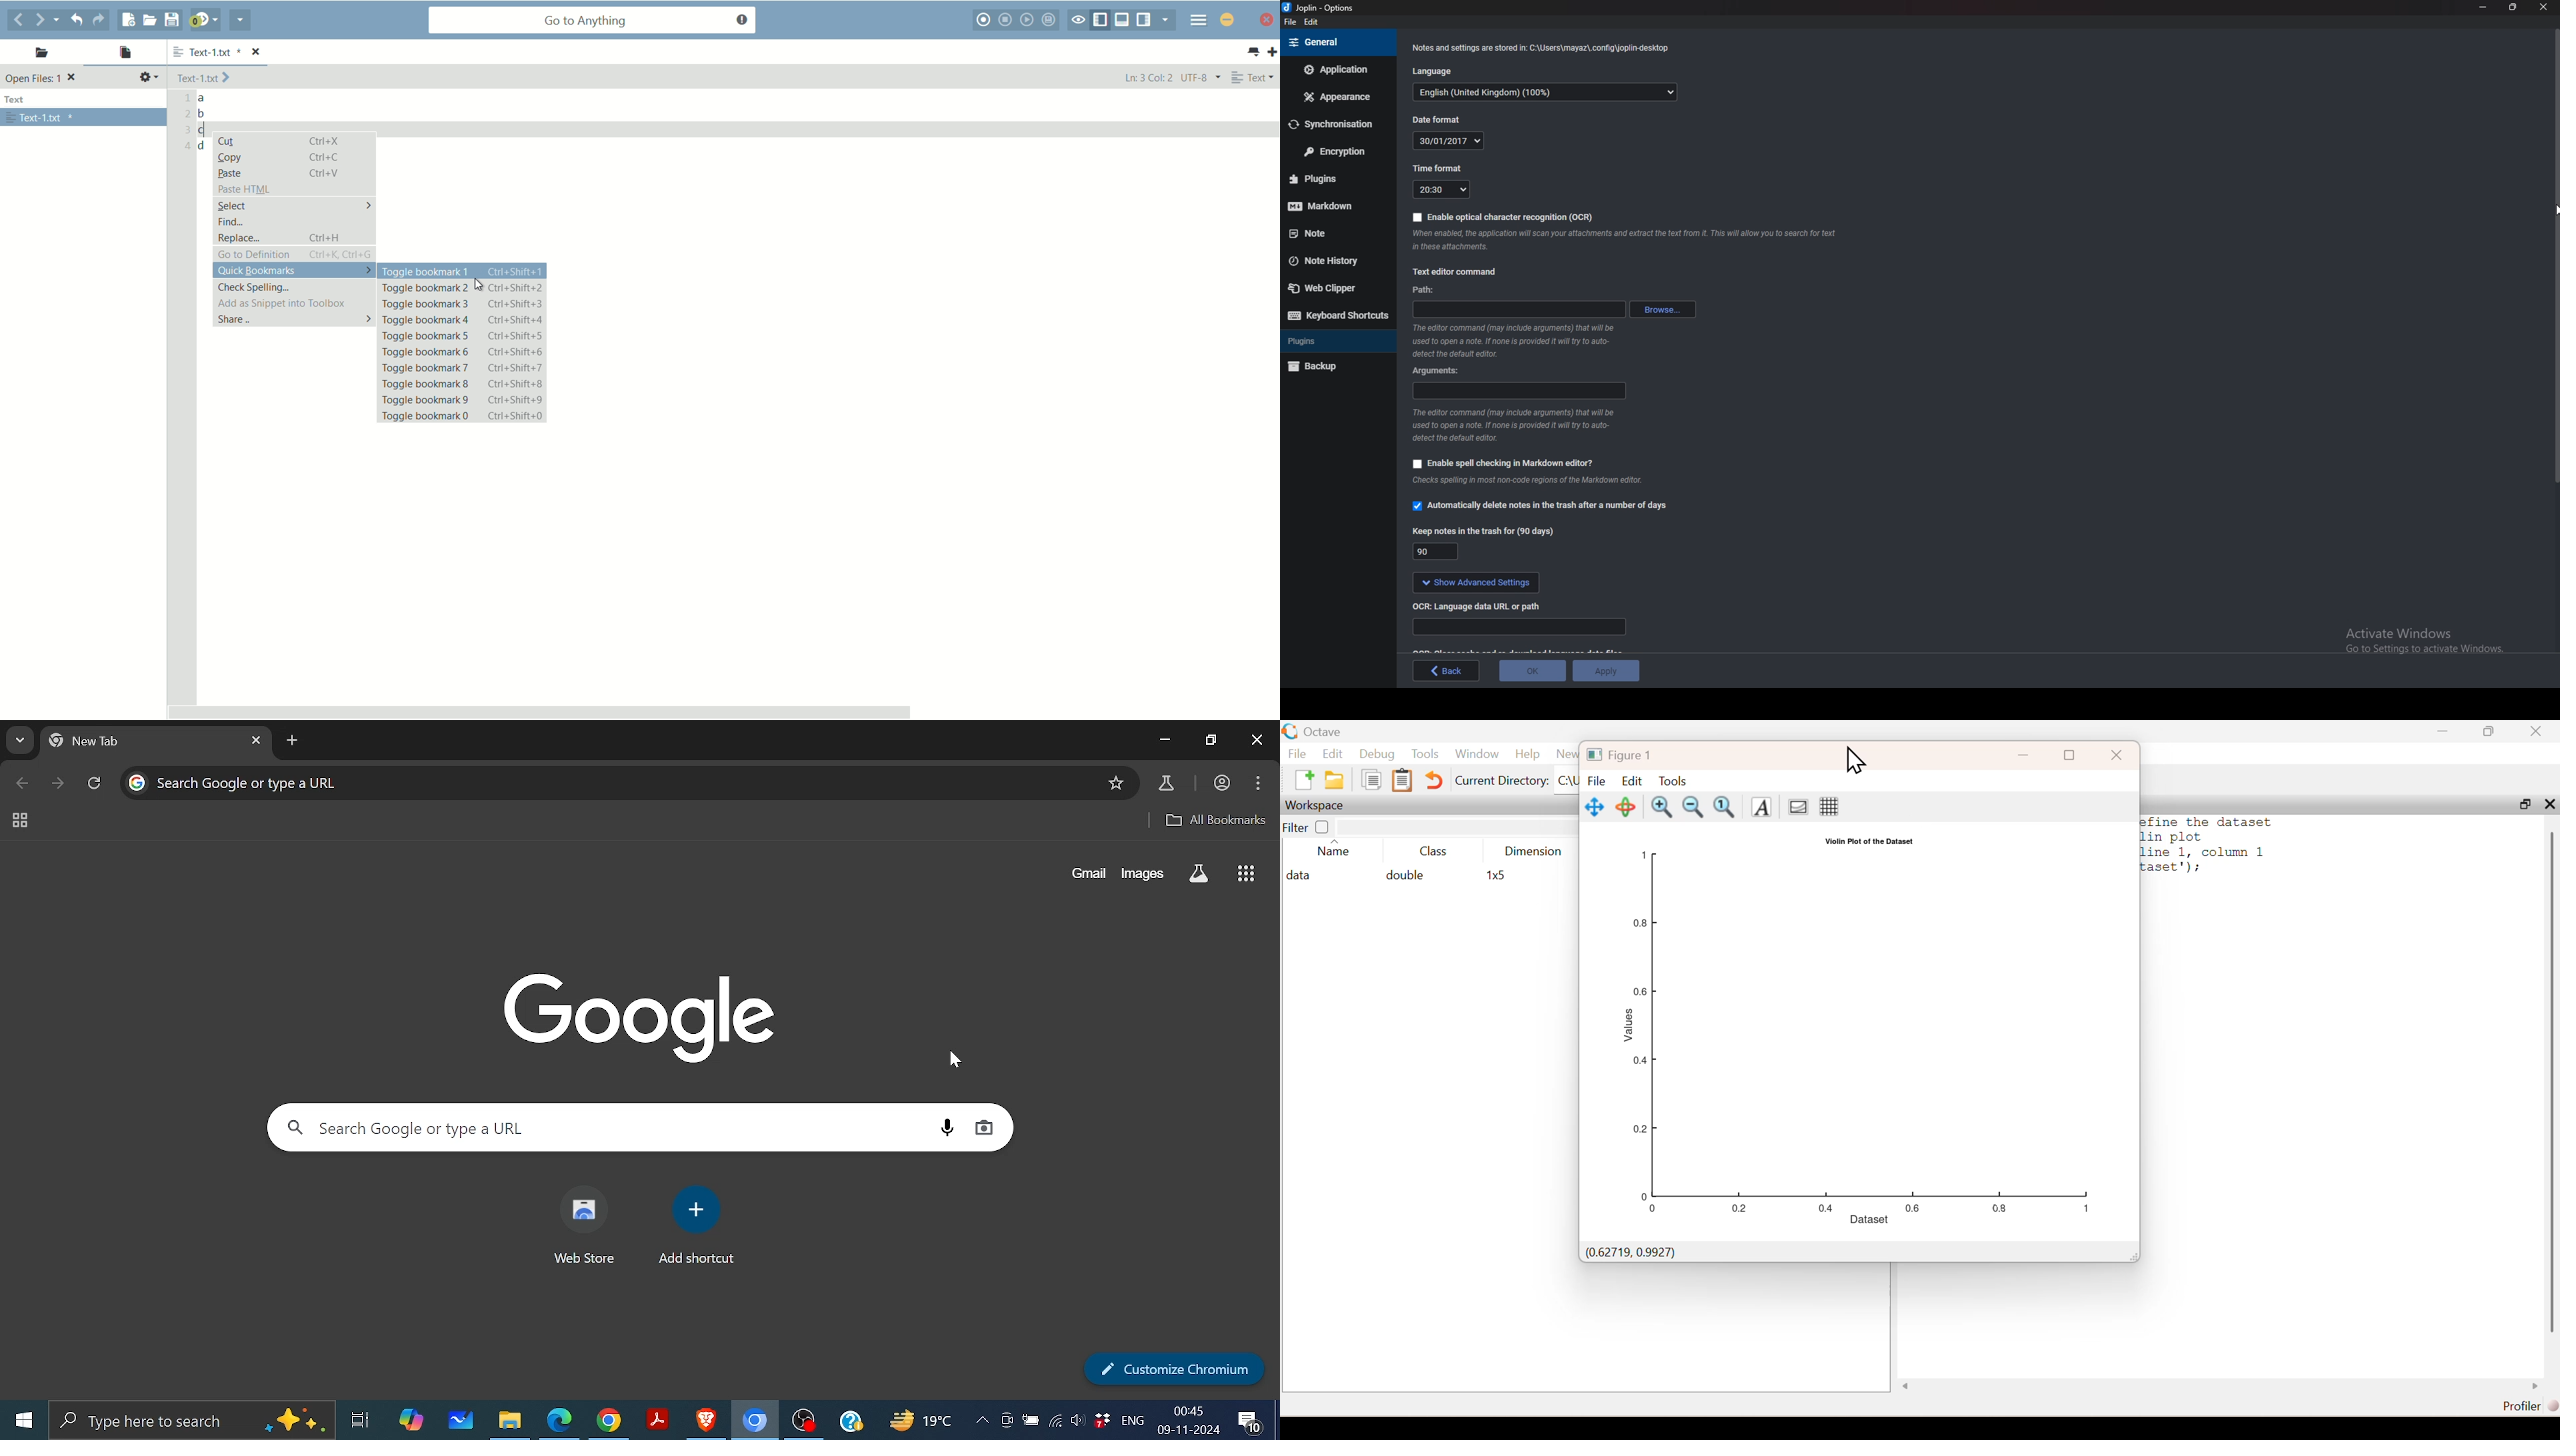 Image resolution: width=2576 pixels, height=1456 pixels. What do you see at coordinates (1503, 462) in the screenshot?
I see `Enable spell checking` at bounding box center [1503, 462].